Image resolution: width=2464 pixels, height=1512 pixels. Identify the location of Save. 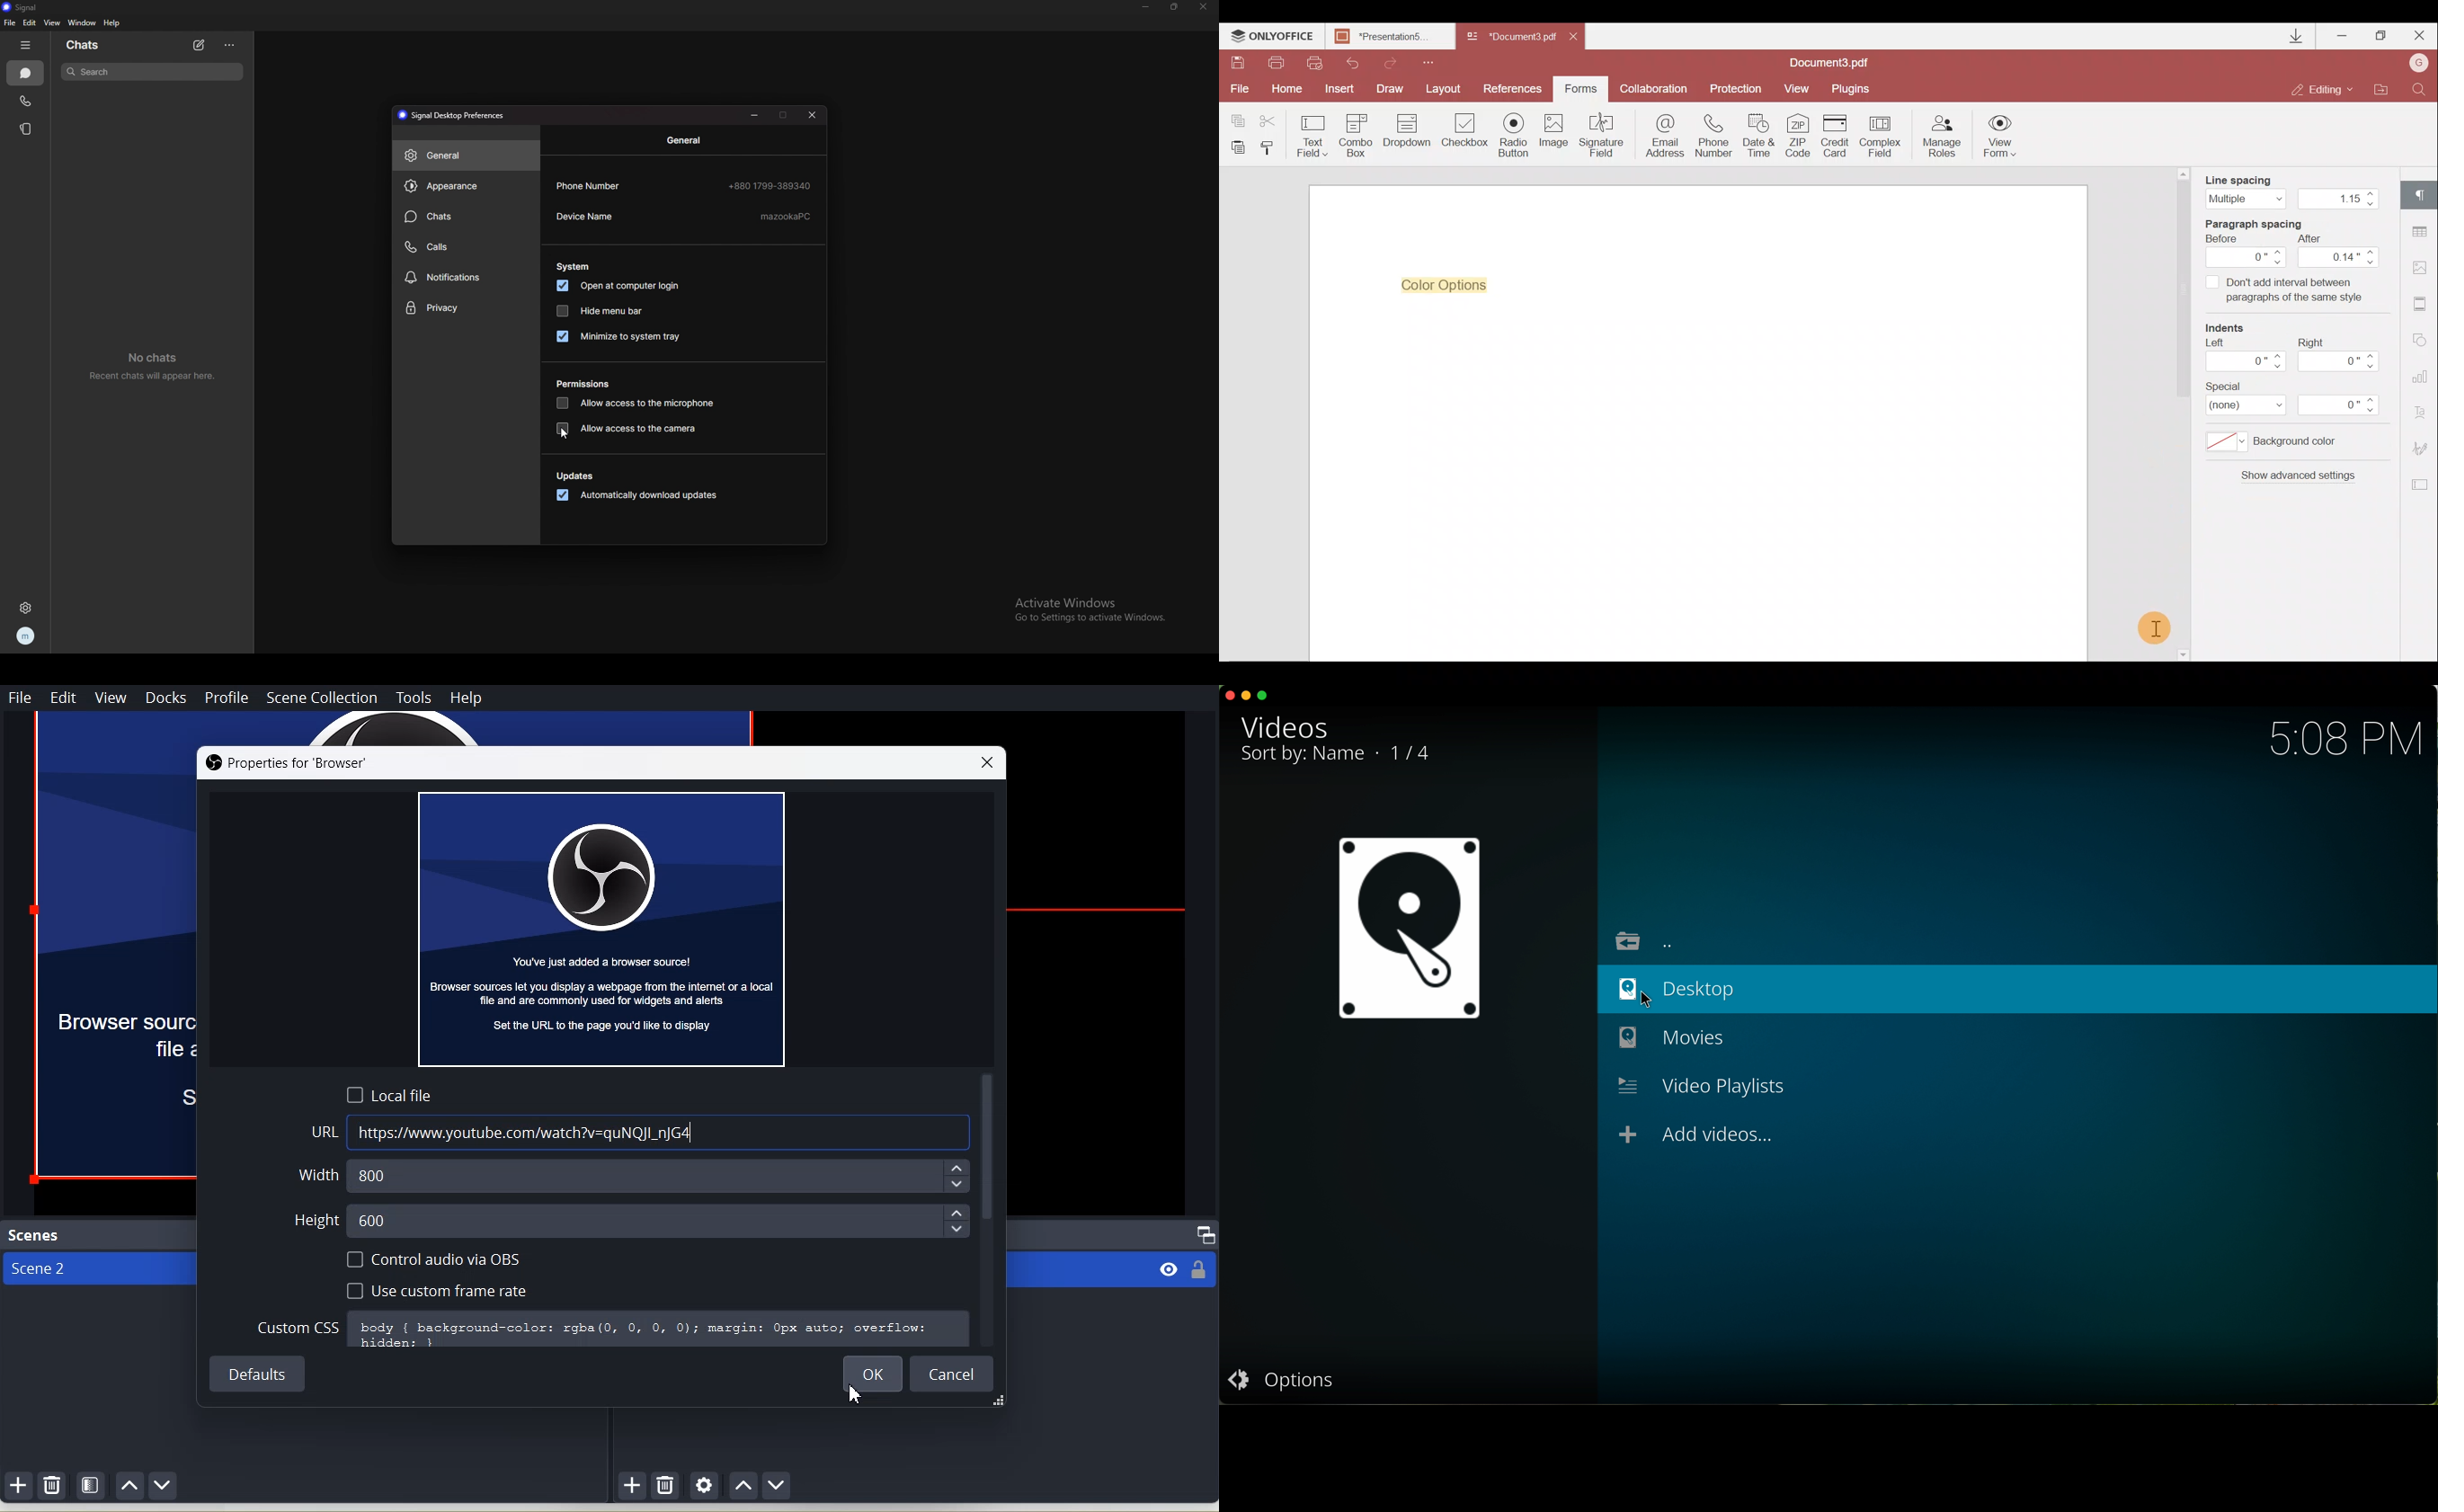
(1237, 63).